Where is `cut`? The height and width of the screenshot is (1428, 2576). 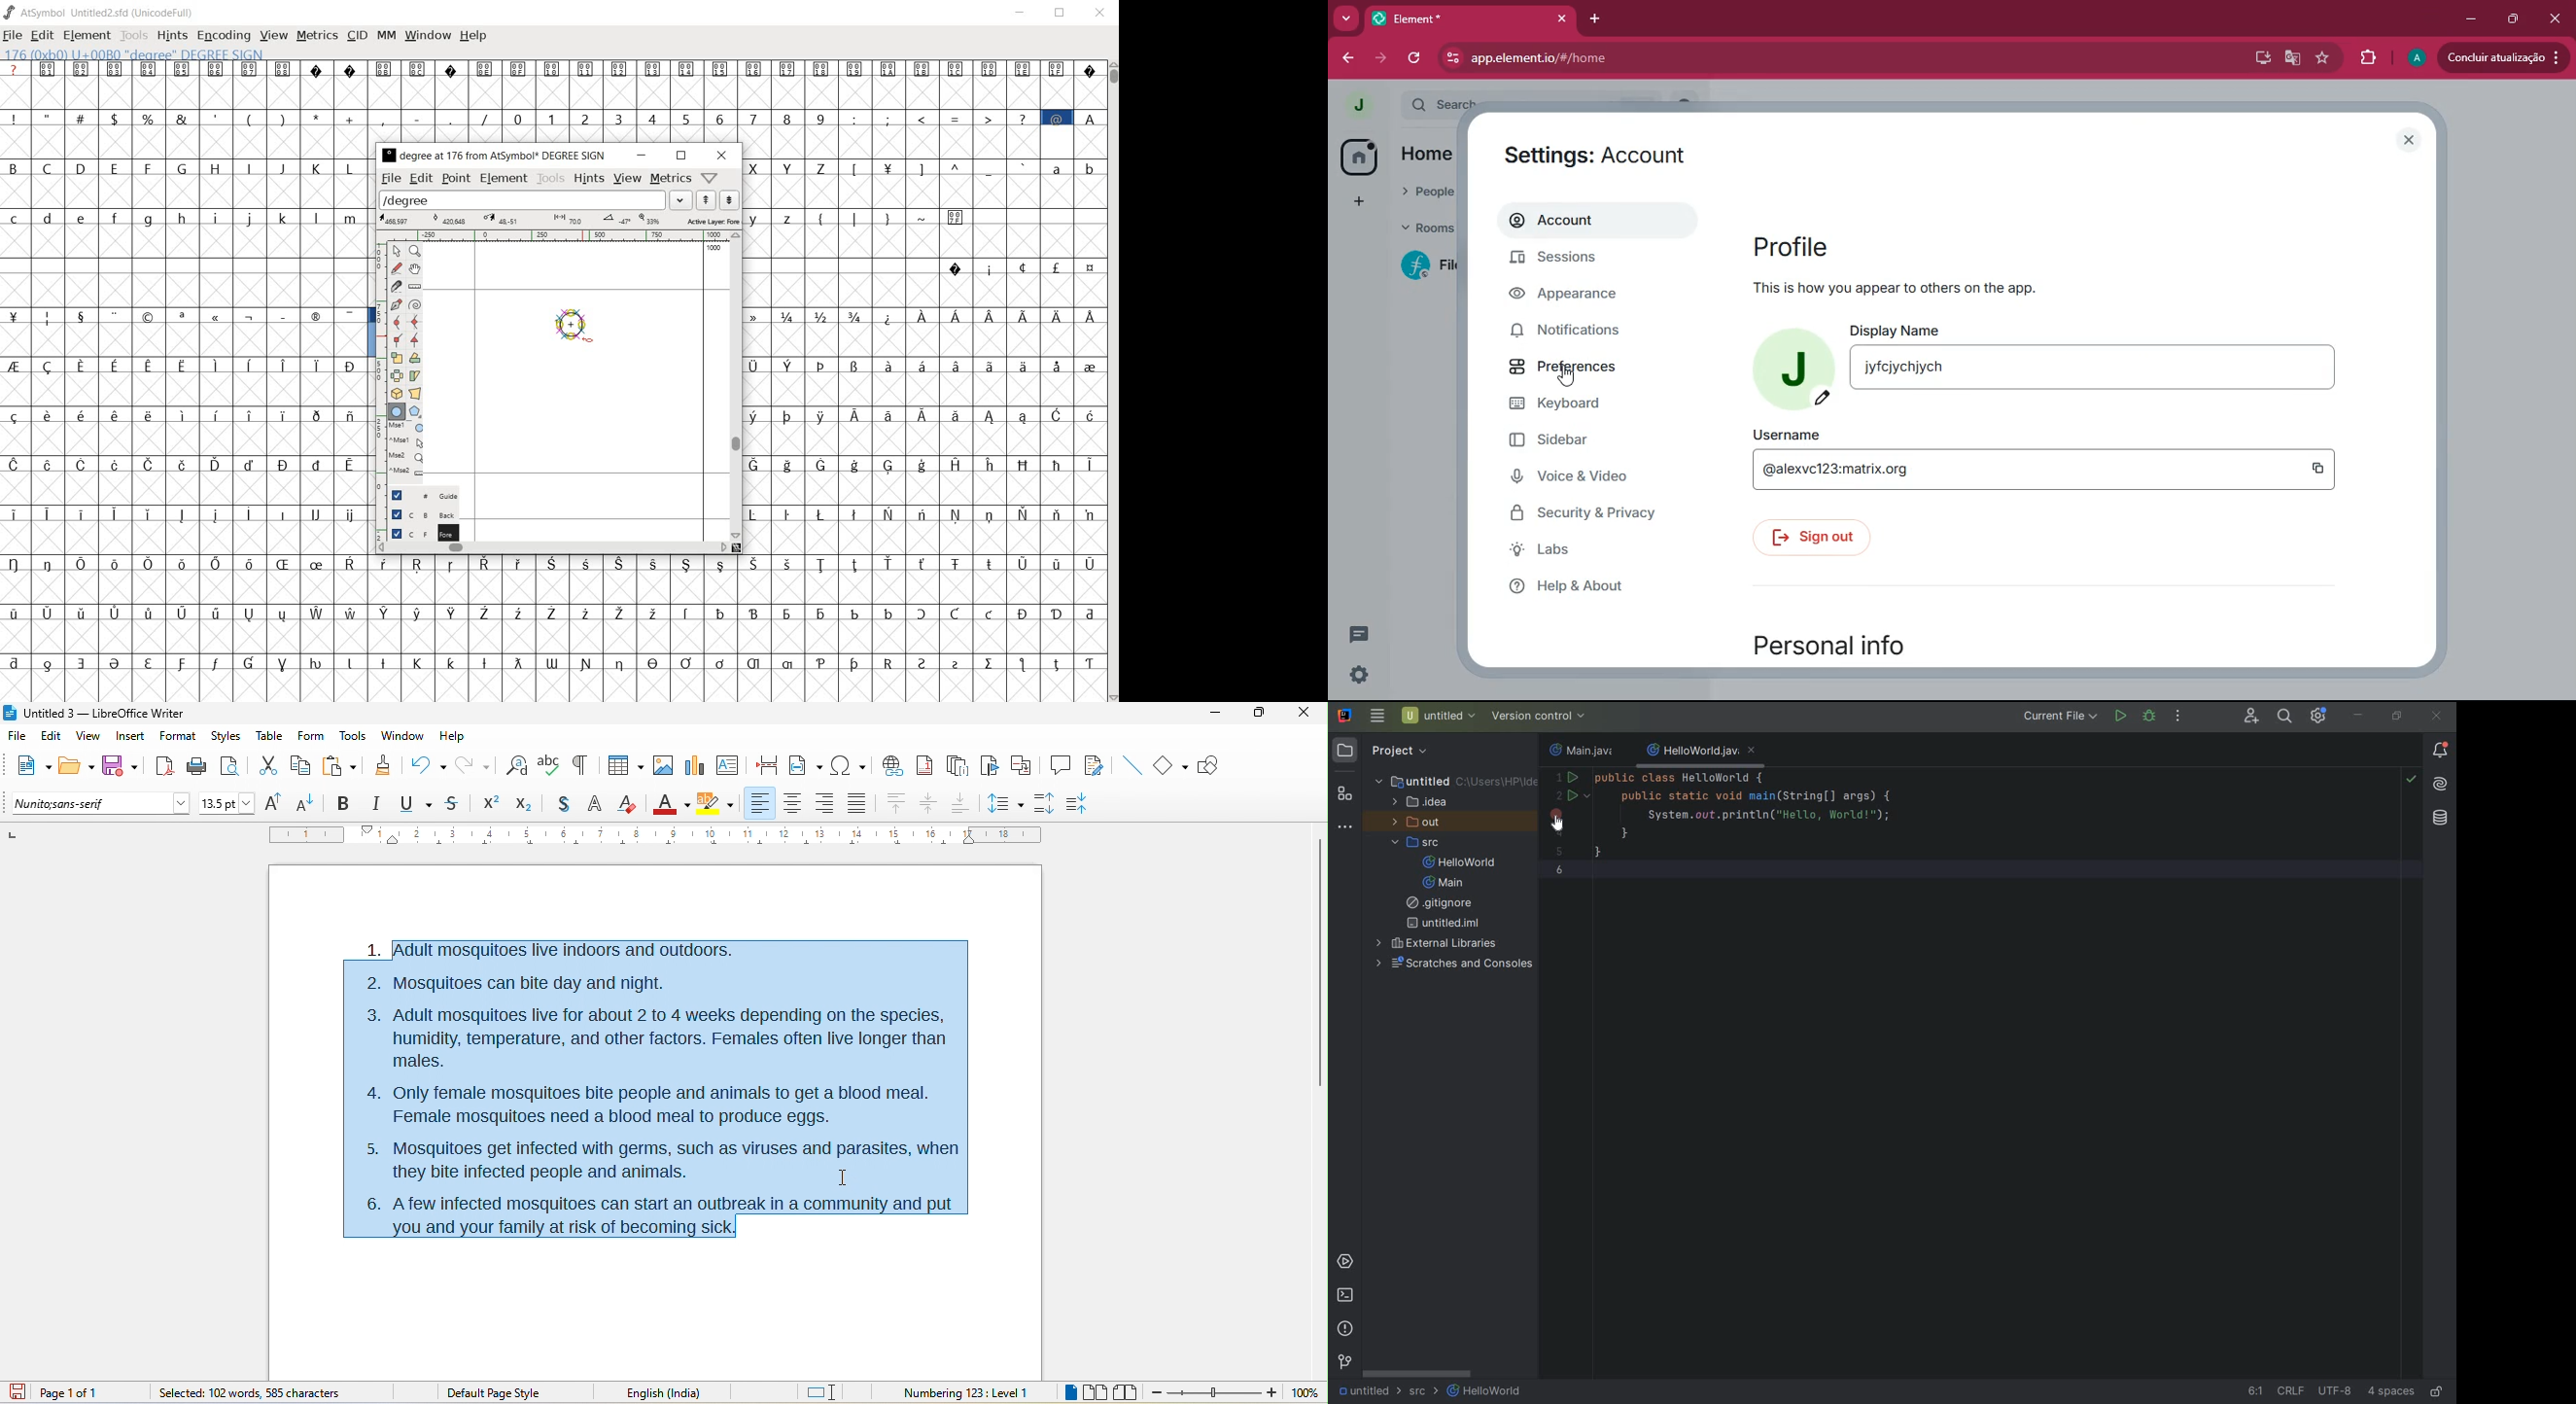
cut is located at coordinates (271, 766).